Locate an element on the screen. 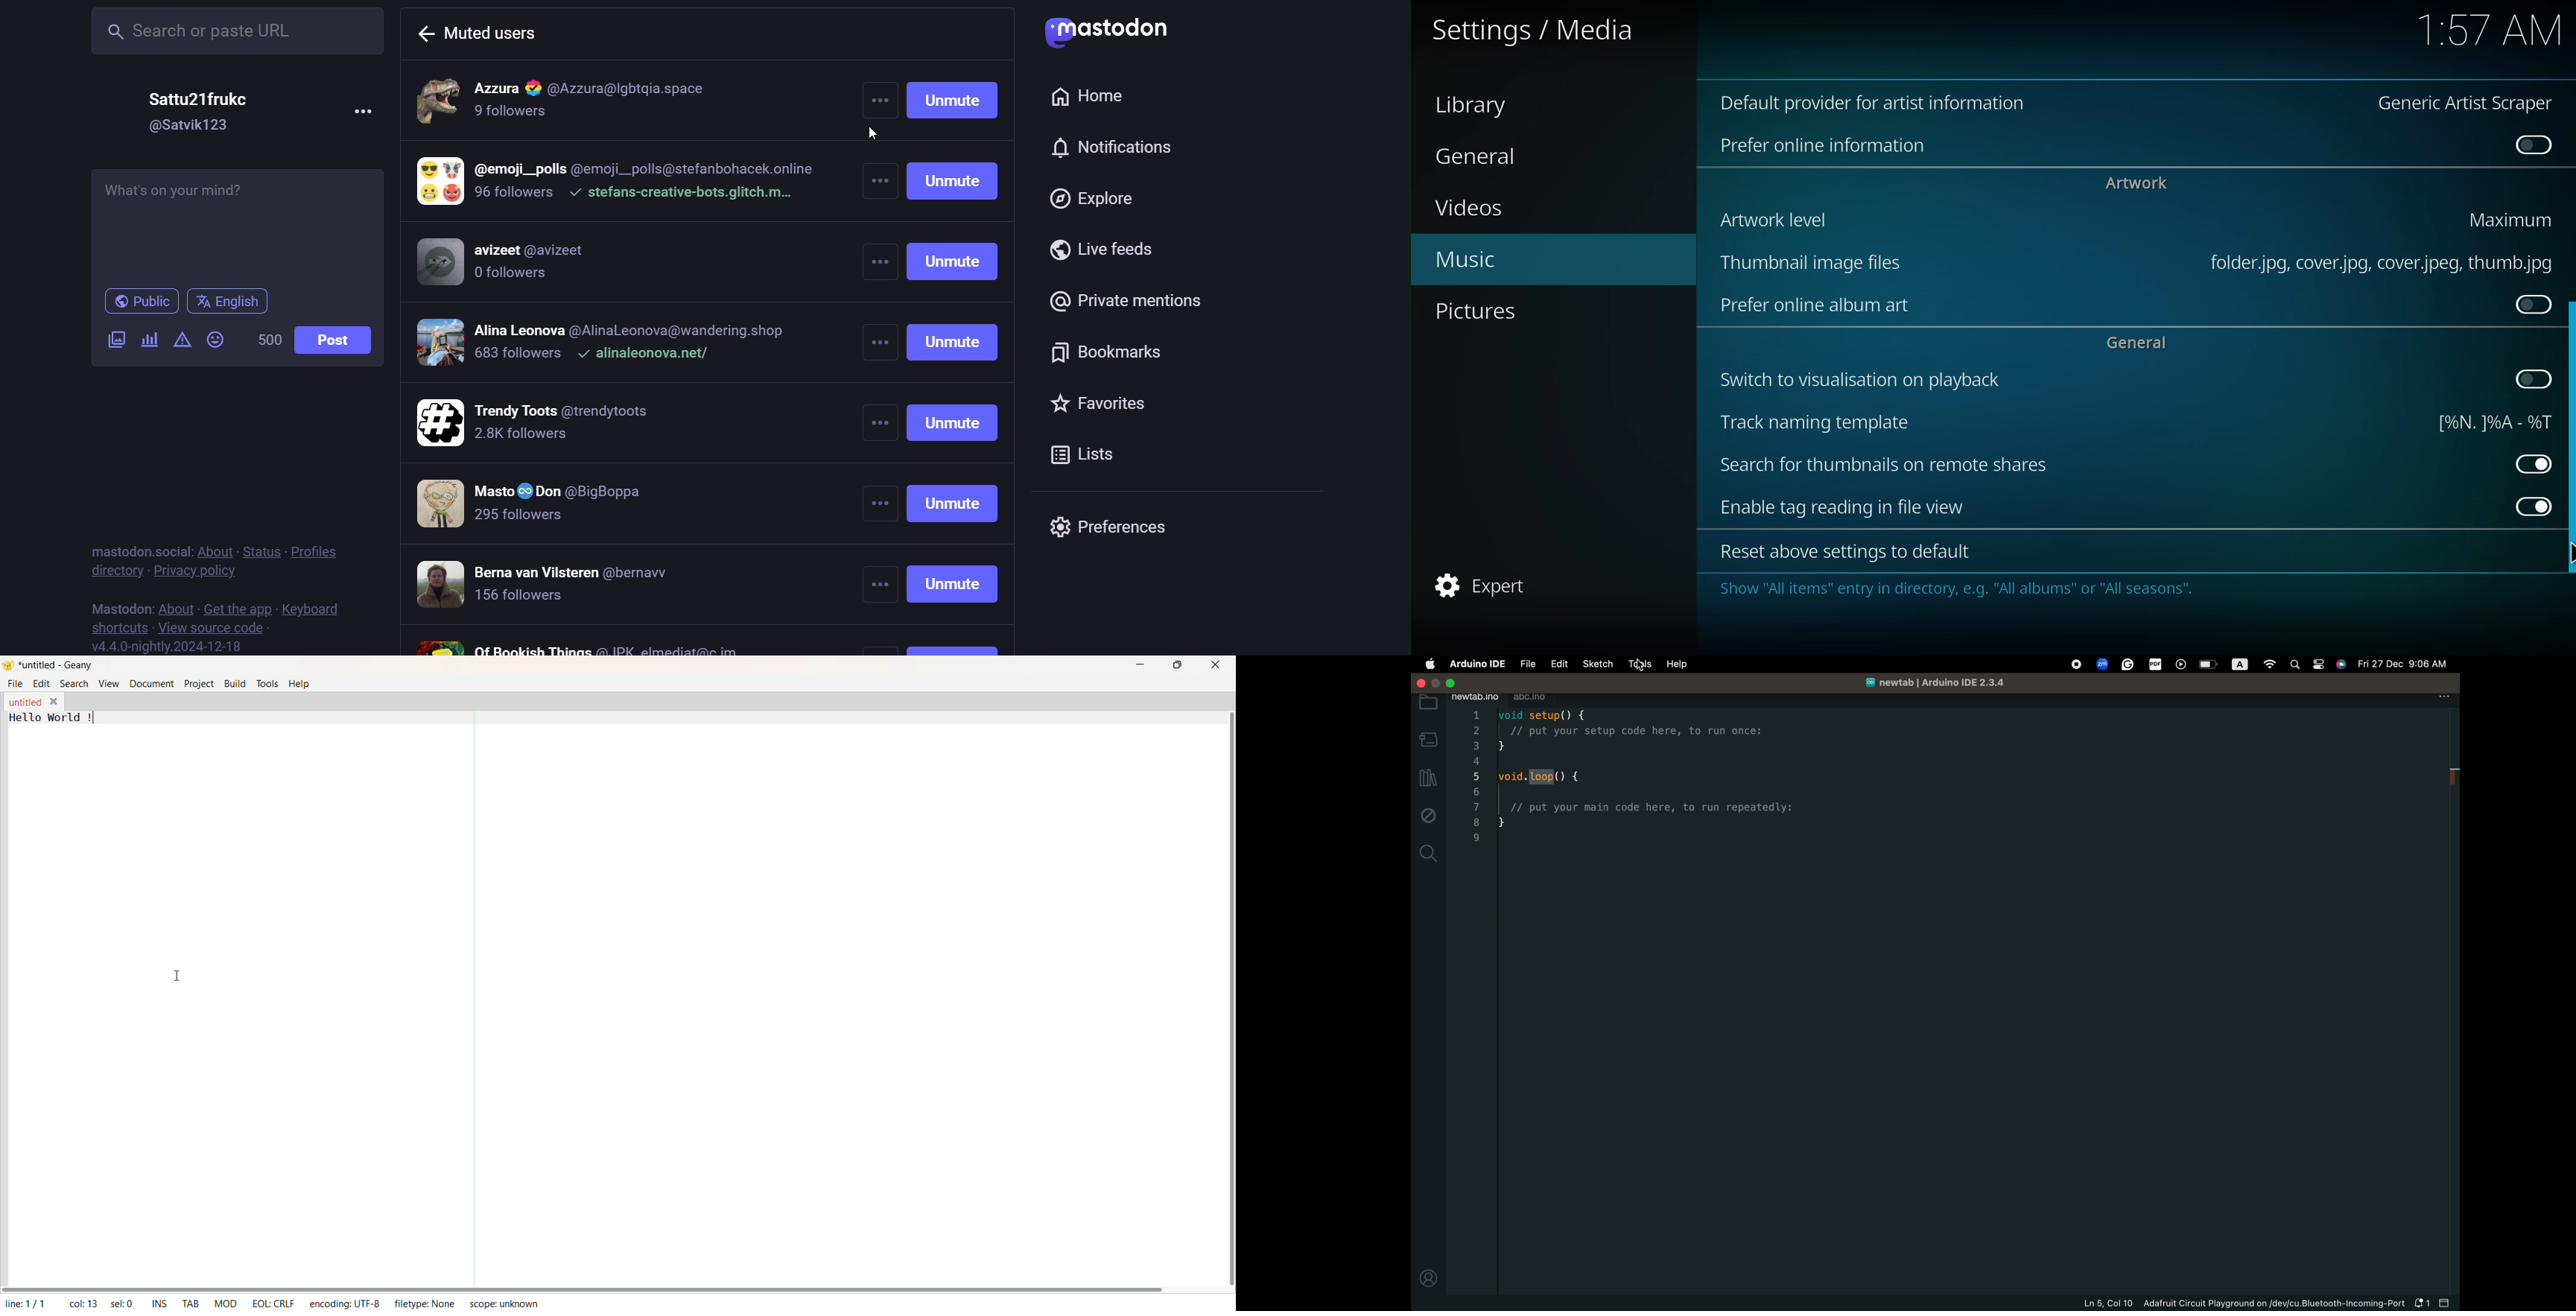  mastodon social is located at coordinates (139, 549).